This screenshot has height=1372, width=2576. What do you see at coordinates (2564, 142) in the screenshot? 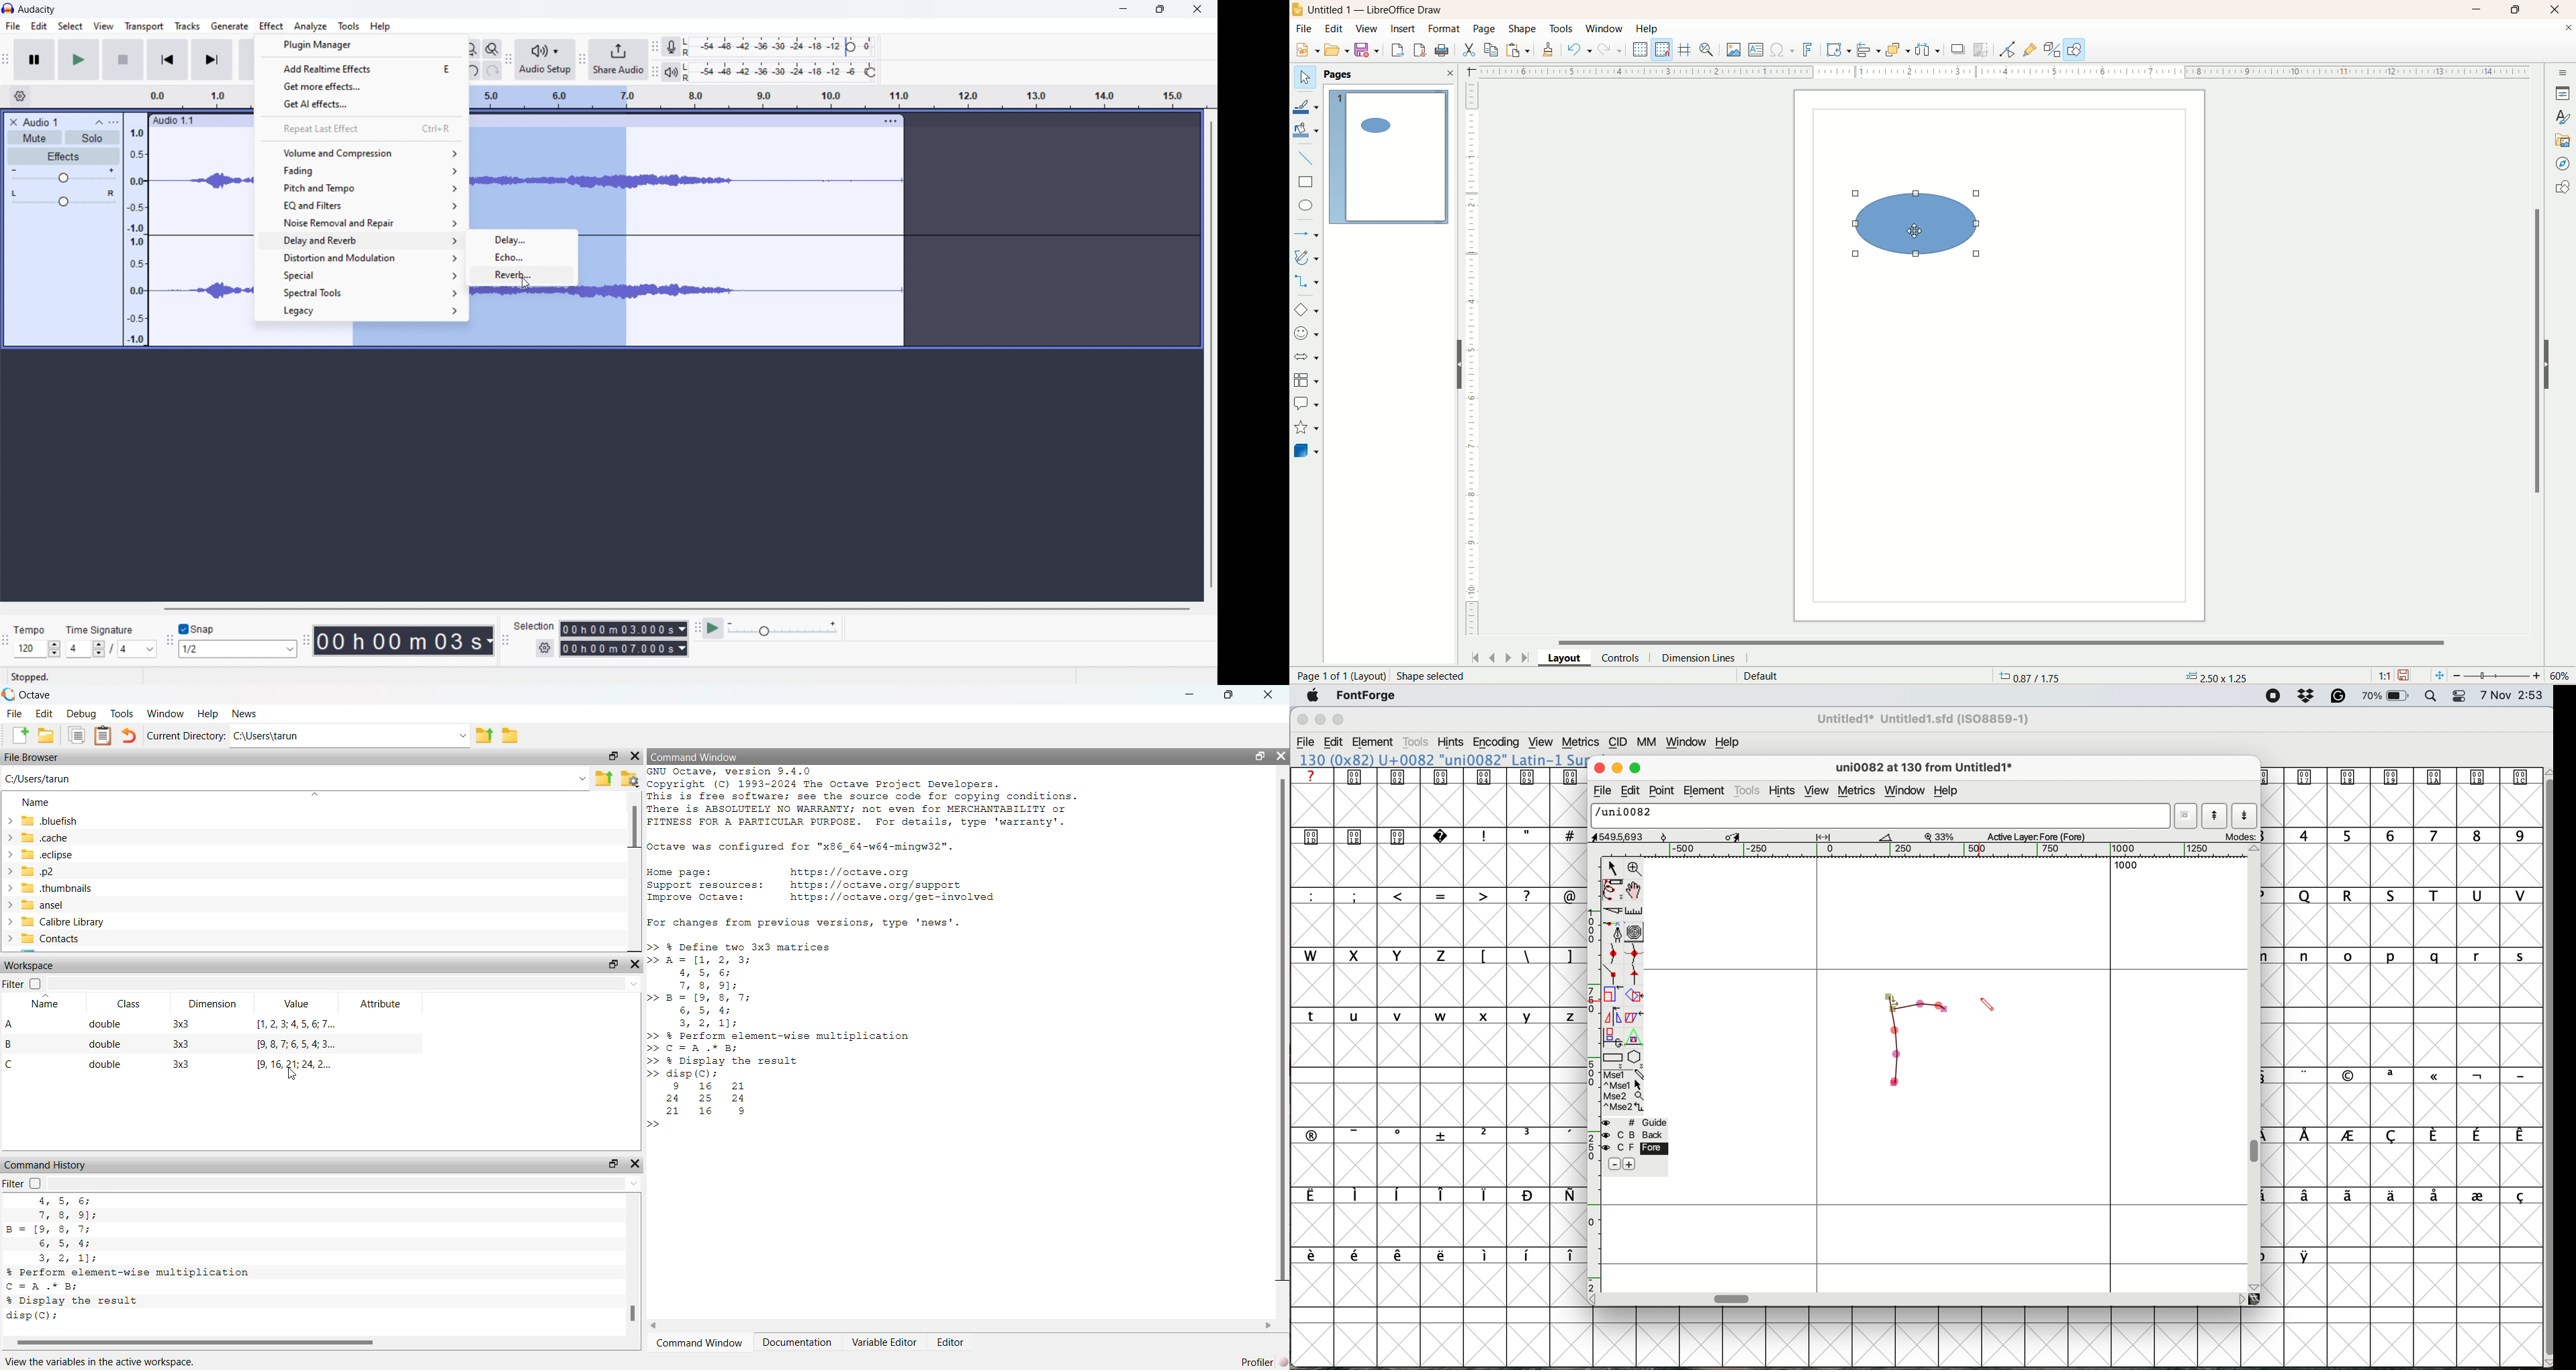
I see `gallery` at bounding box center [2564, 142].